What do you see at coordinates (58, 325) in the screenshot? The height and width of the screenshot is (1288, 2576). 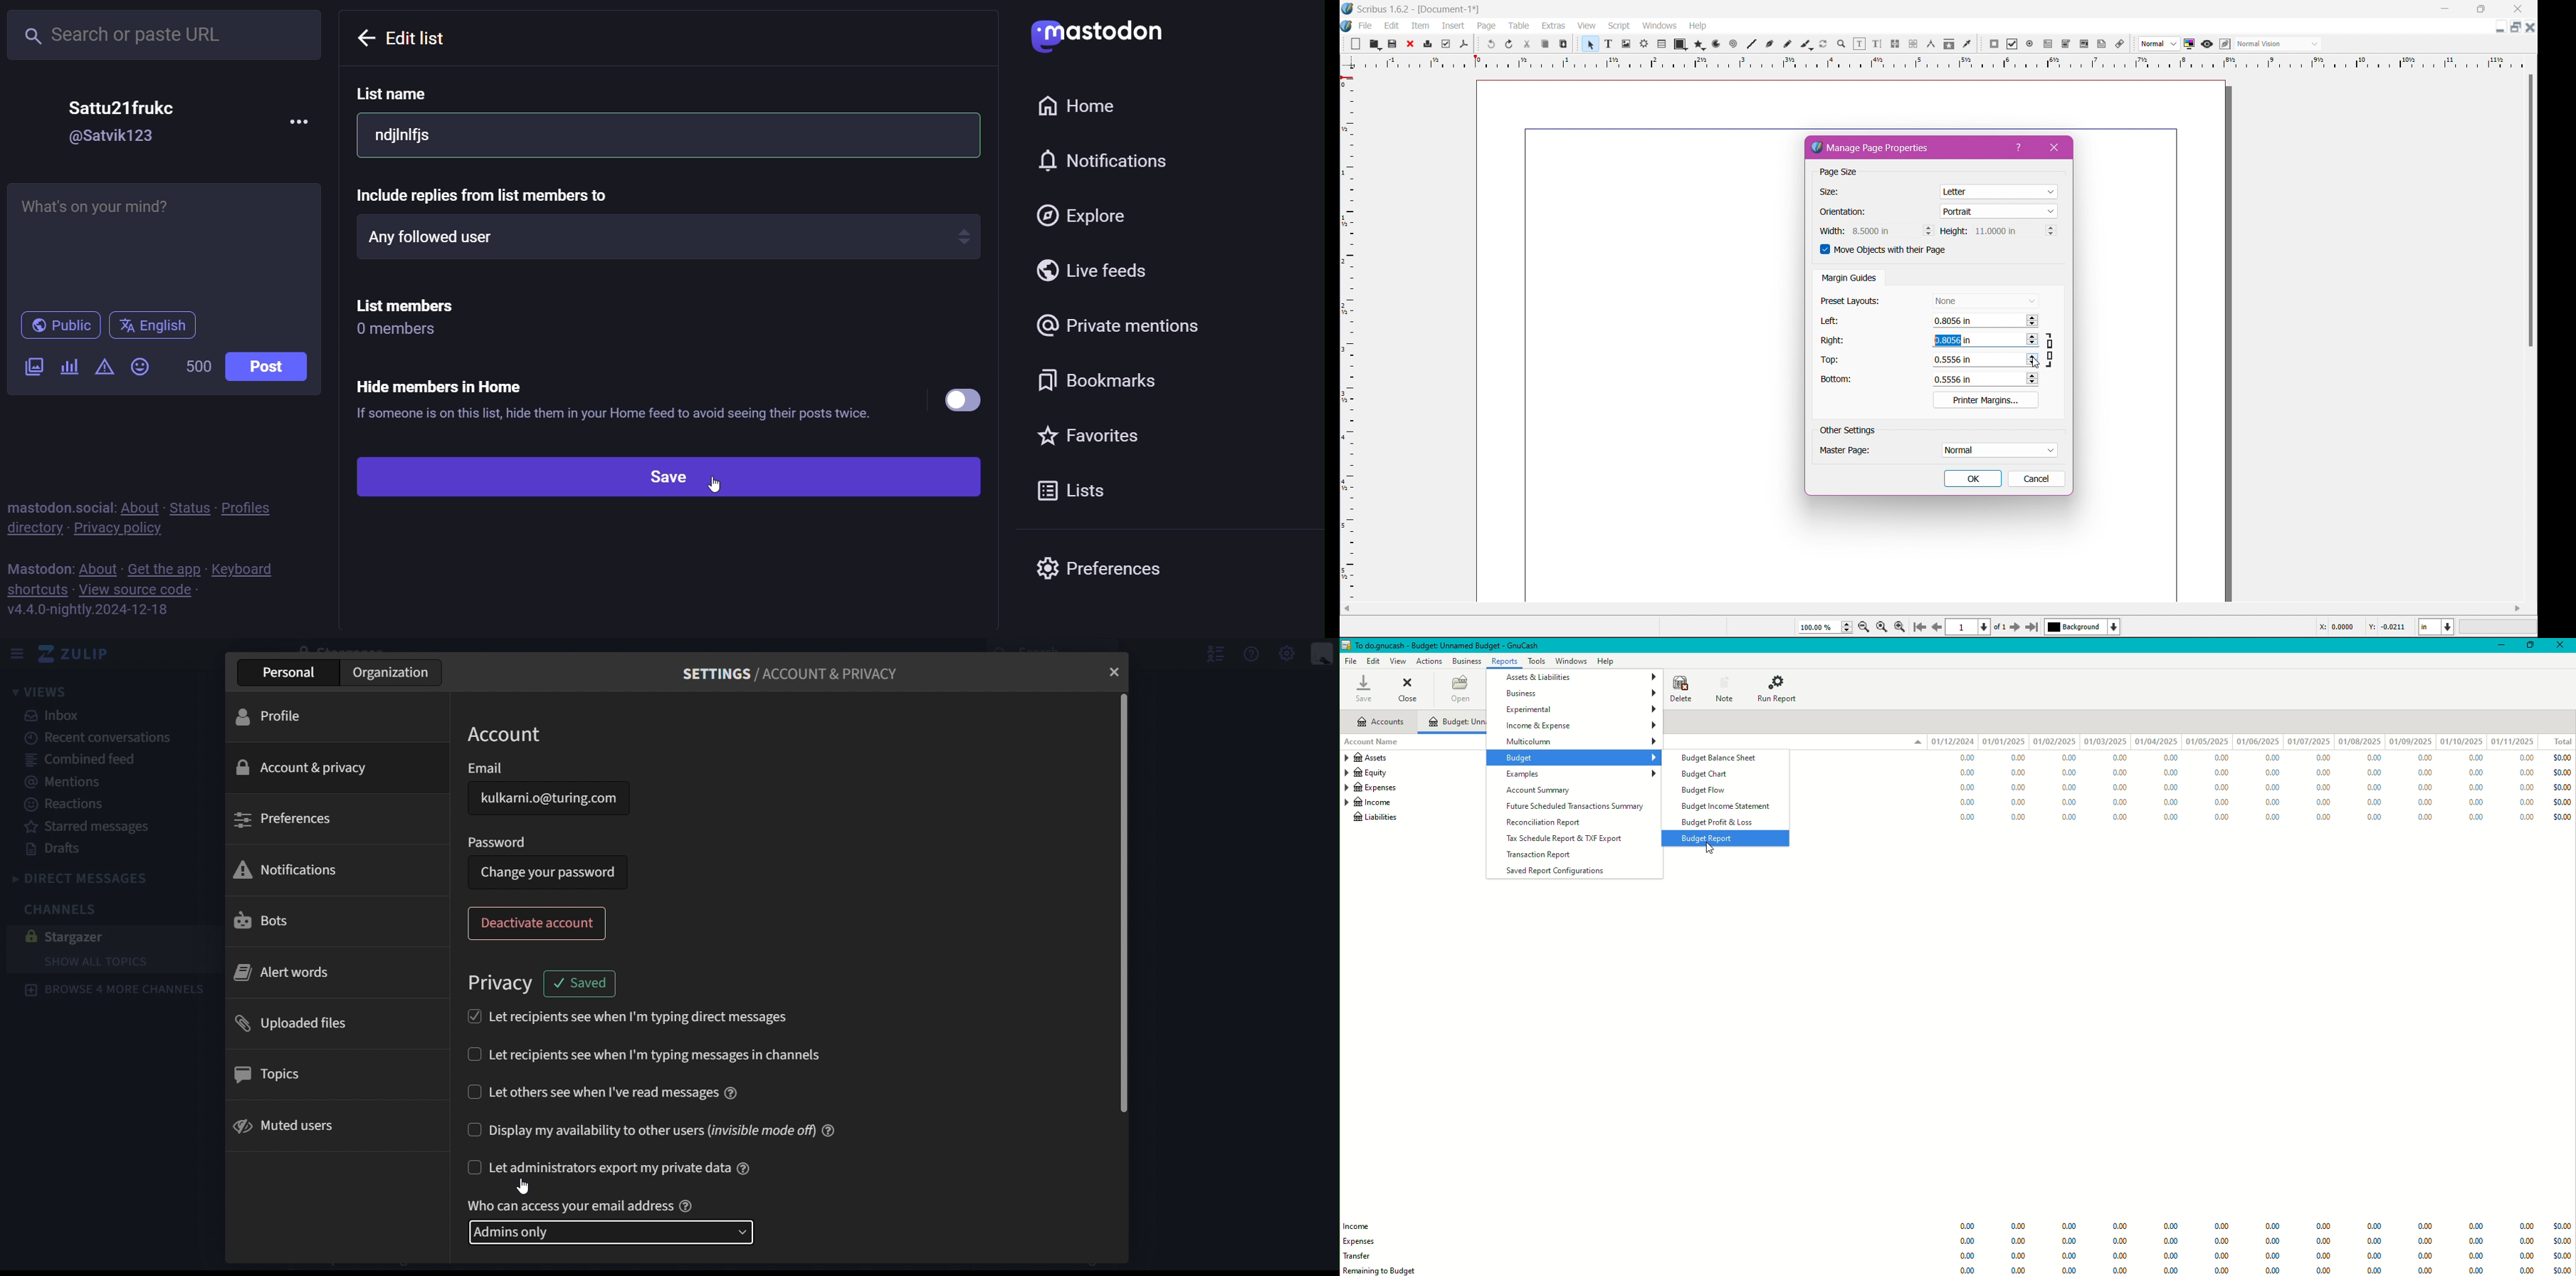 I see `public` at bounding box center [58, 325].